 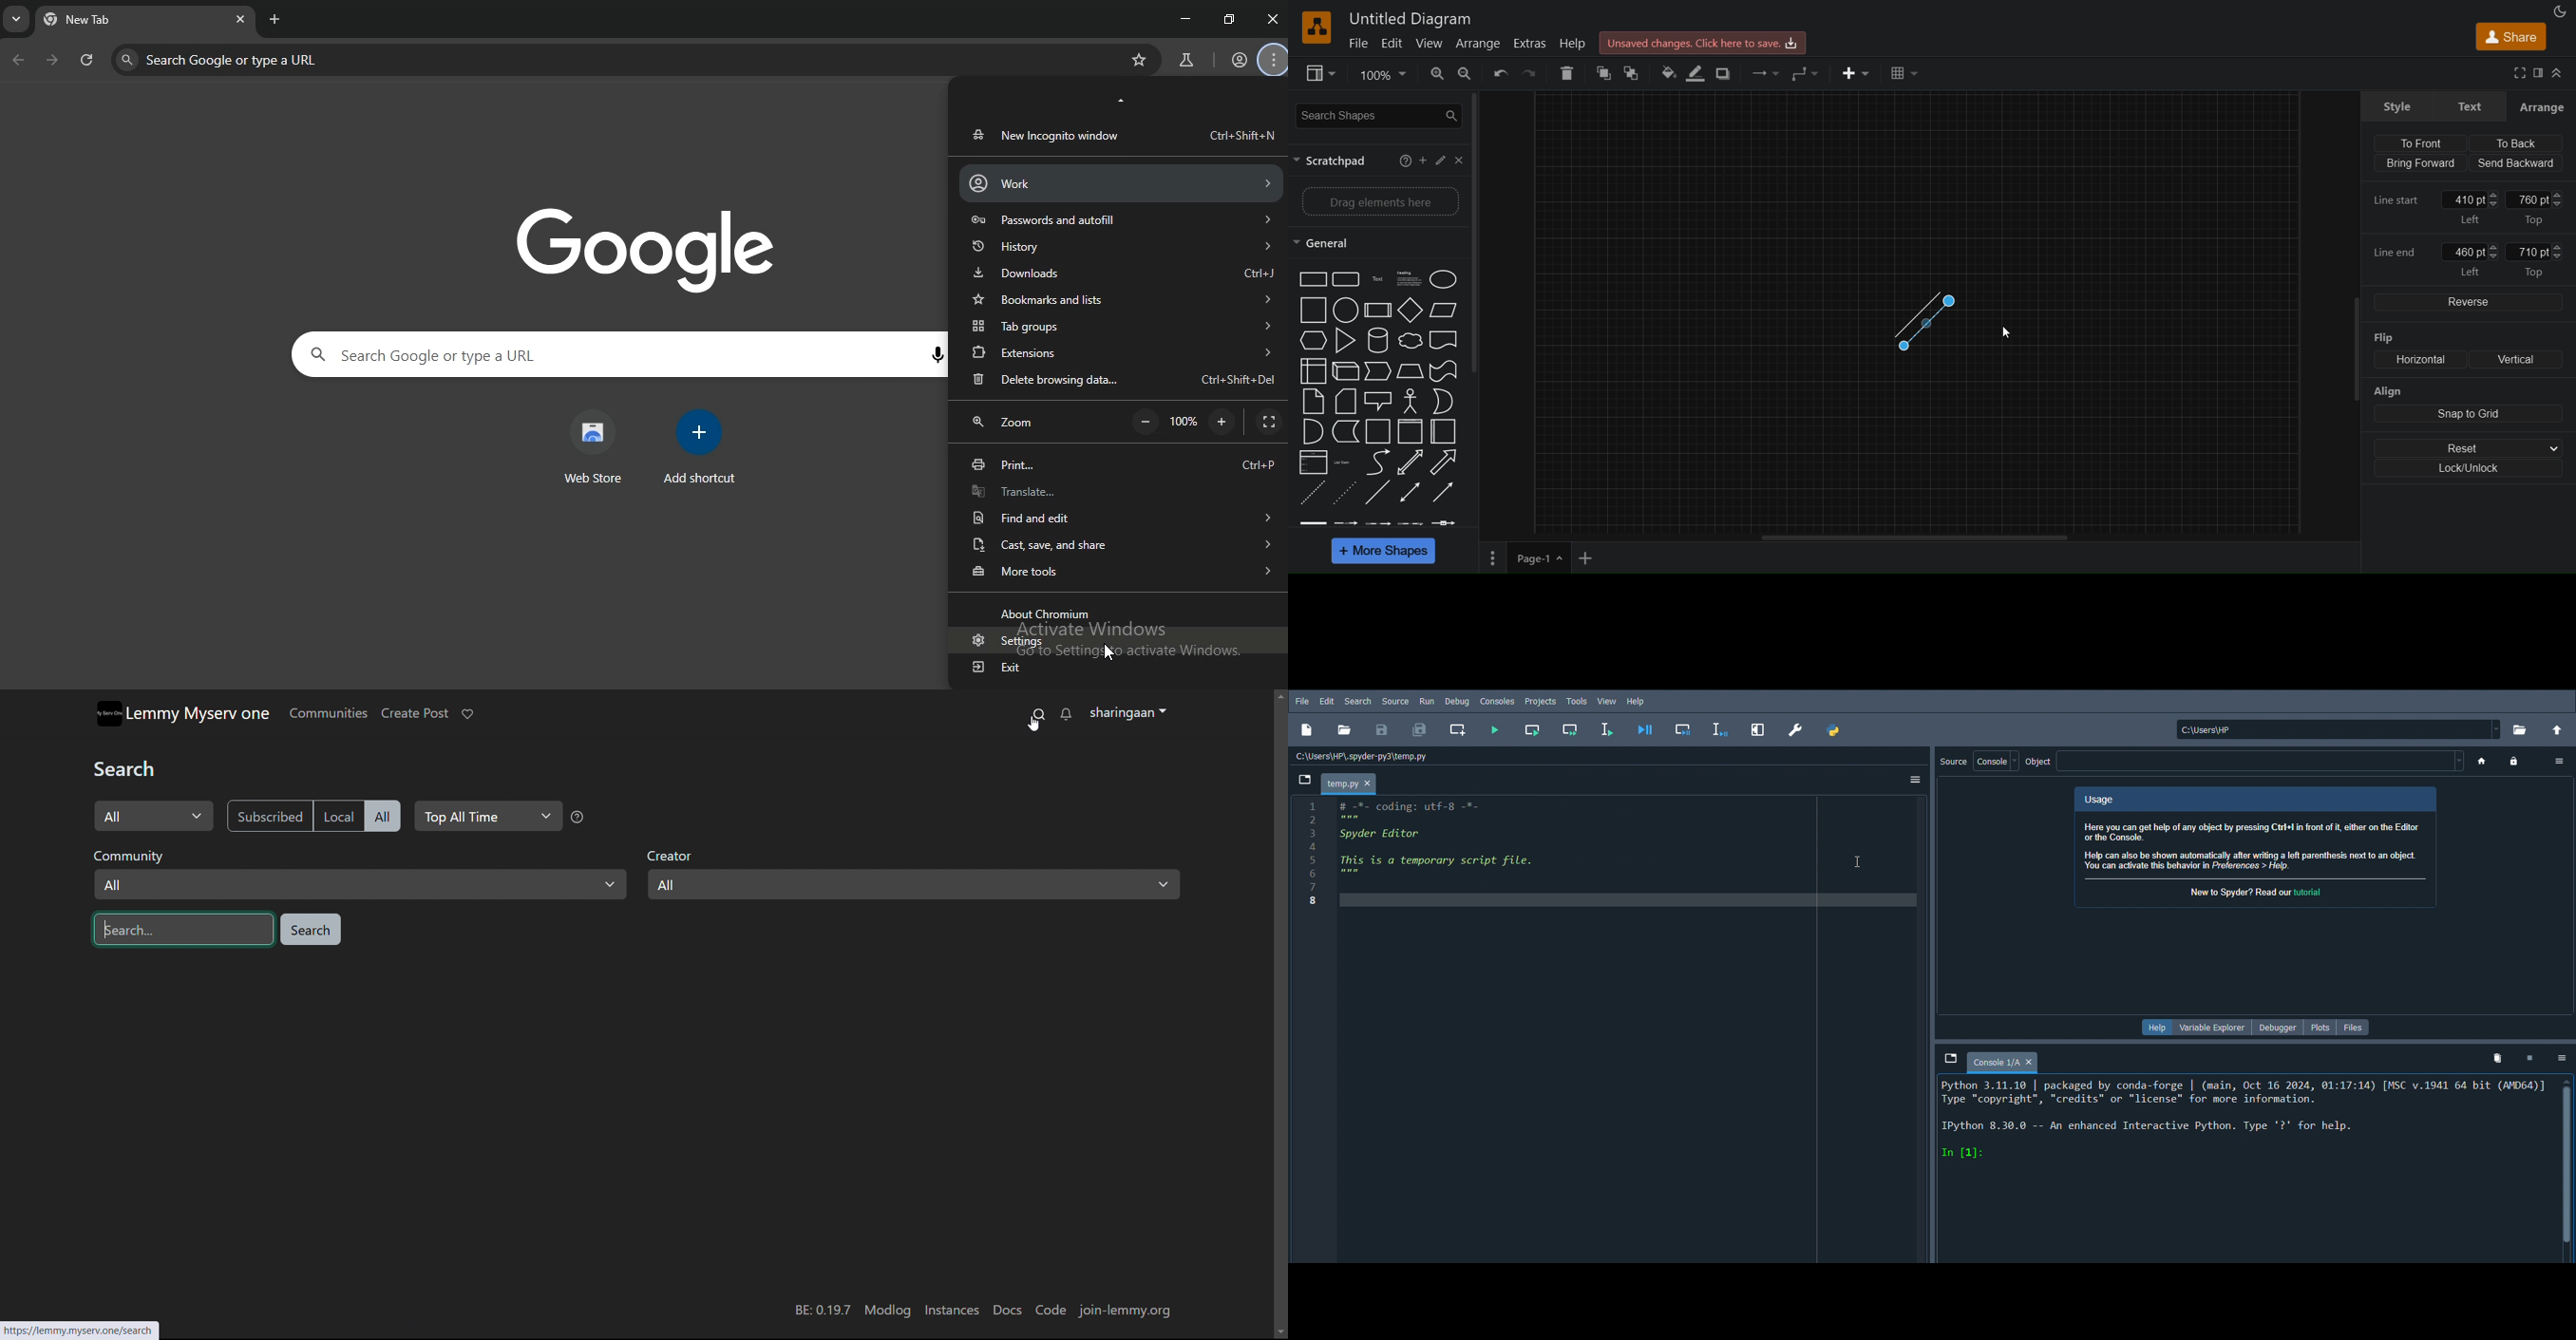 What do you see at coordinates (1445, 494) in the screenshot?
I see `Directional connector` at bounding box center [1445, 494].